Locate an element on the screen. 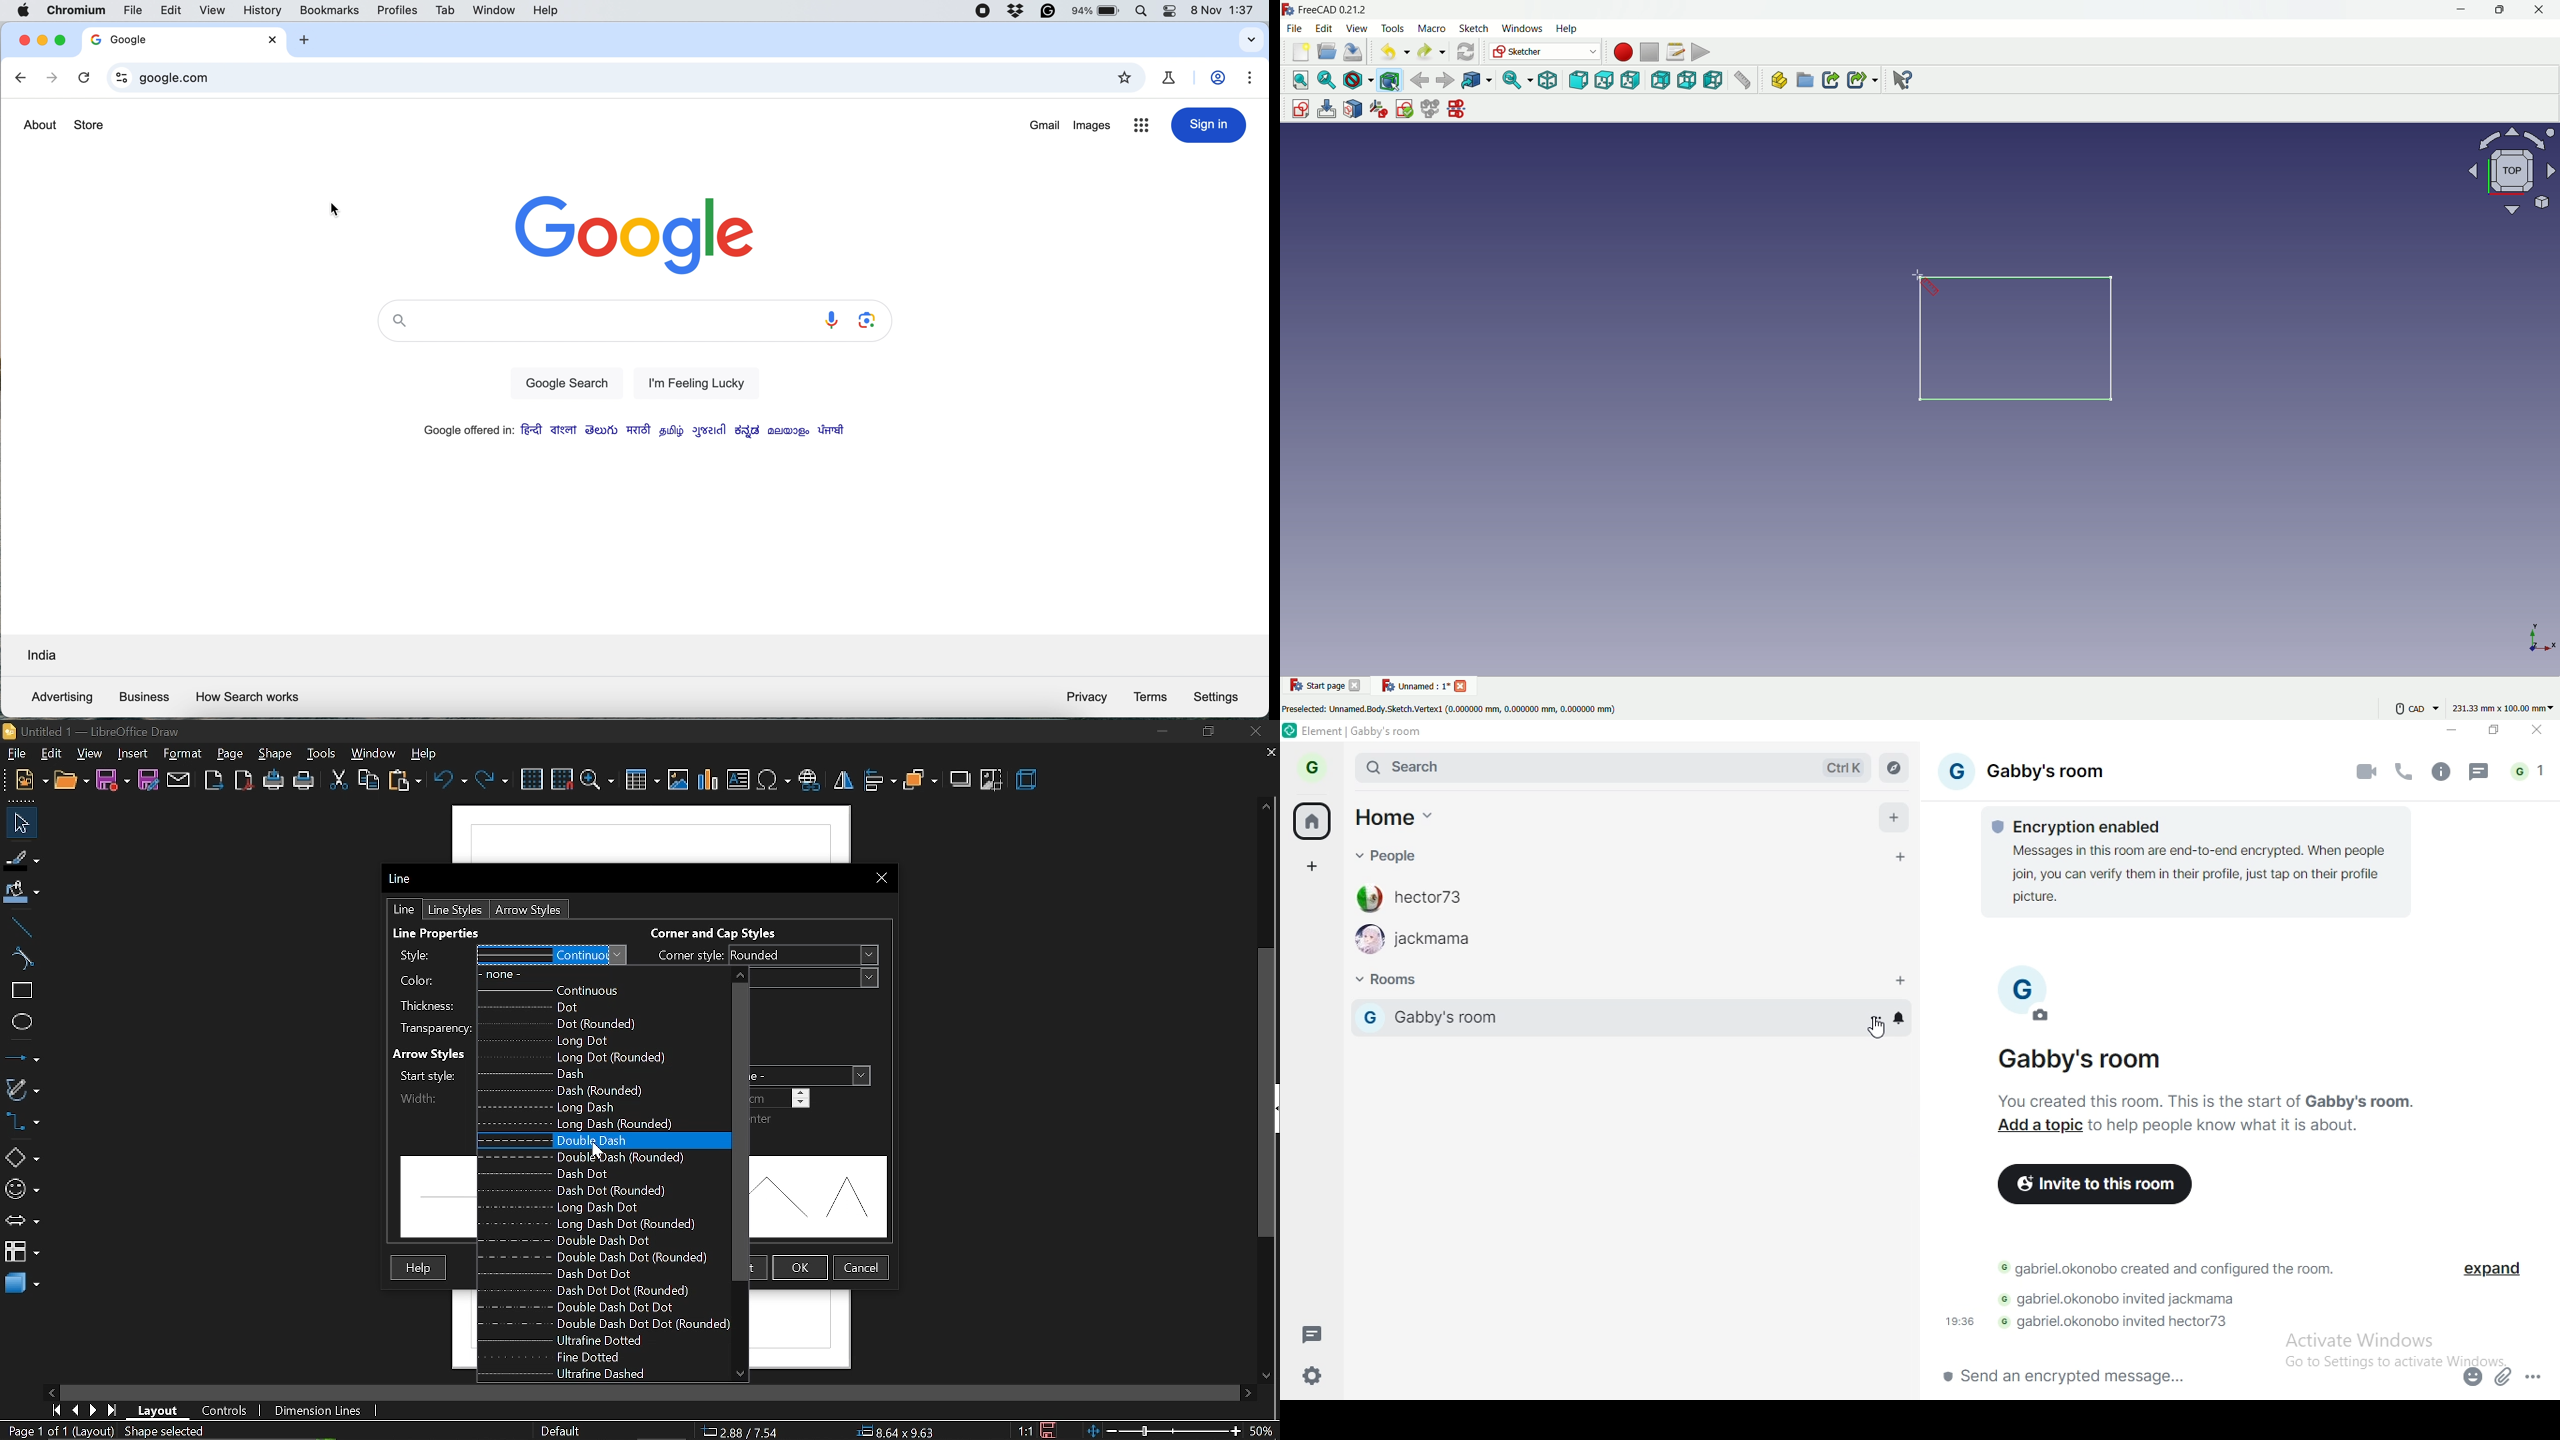 This screenshot has width=2576, height=1456. battery is located at coordinates (1098, 11).